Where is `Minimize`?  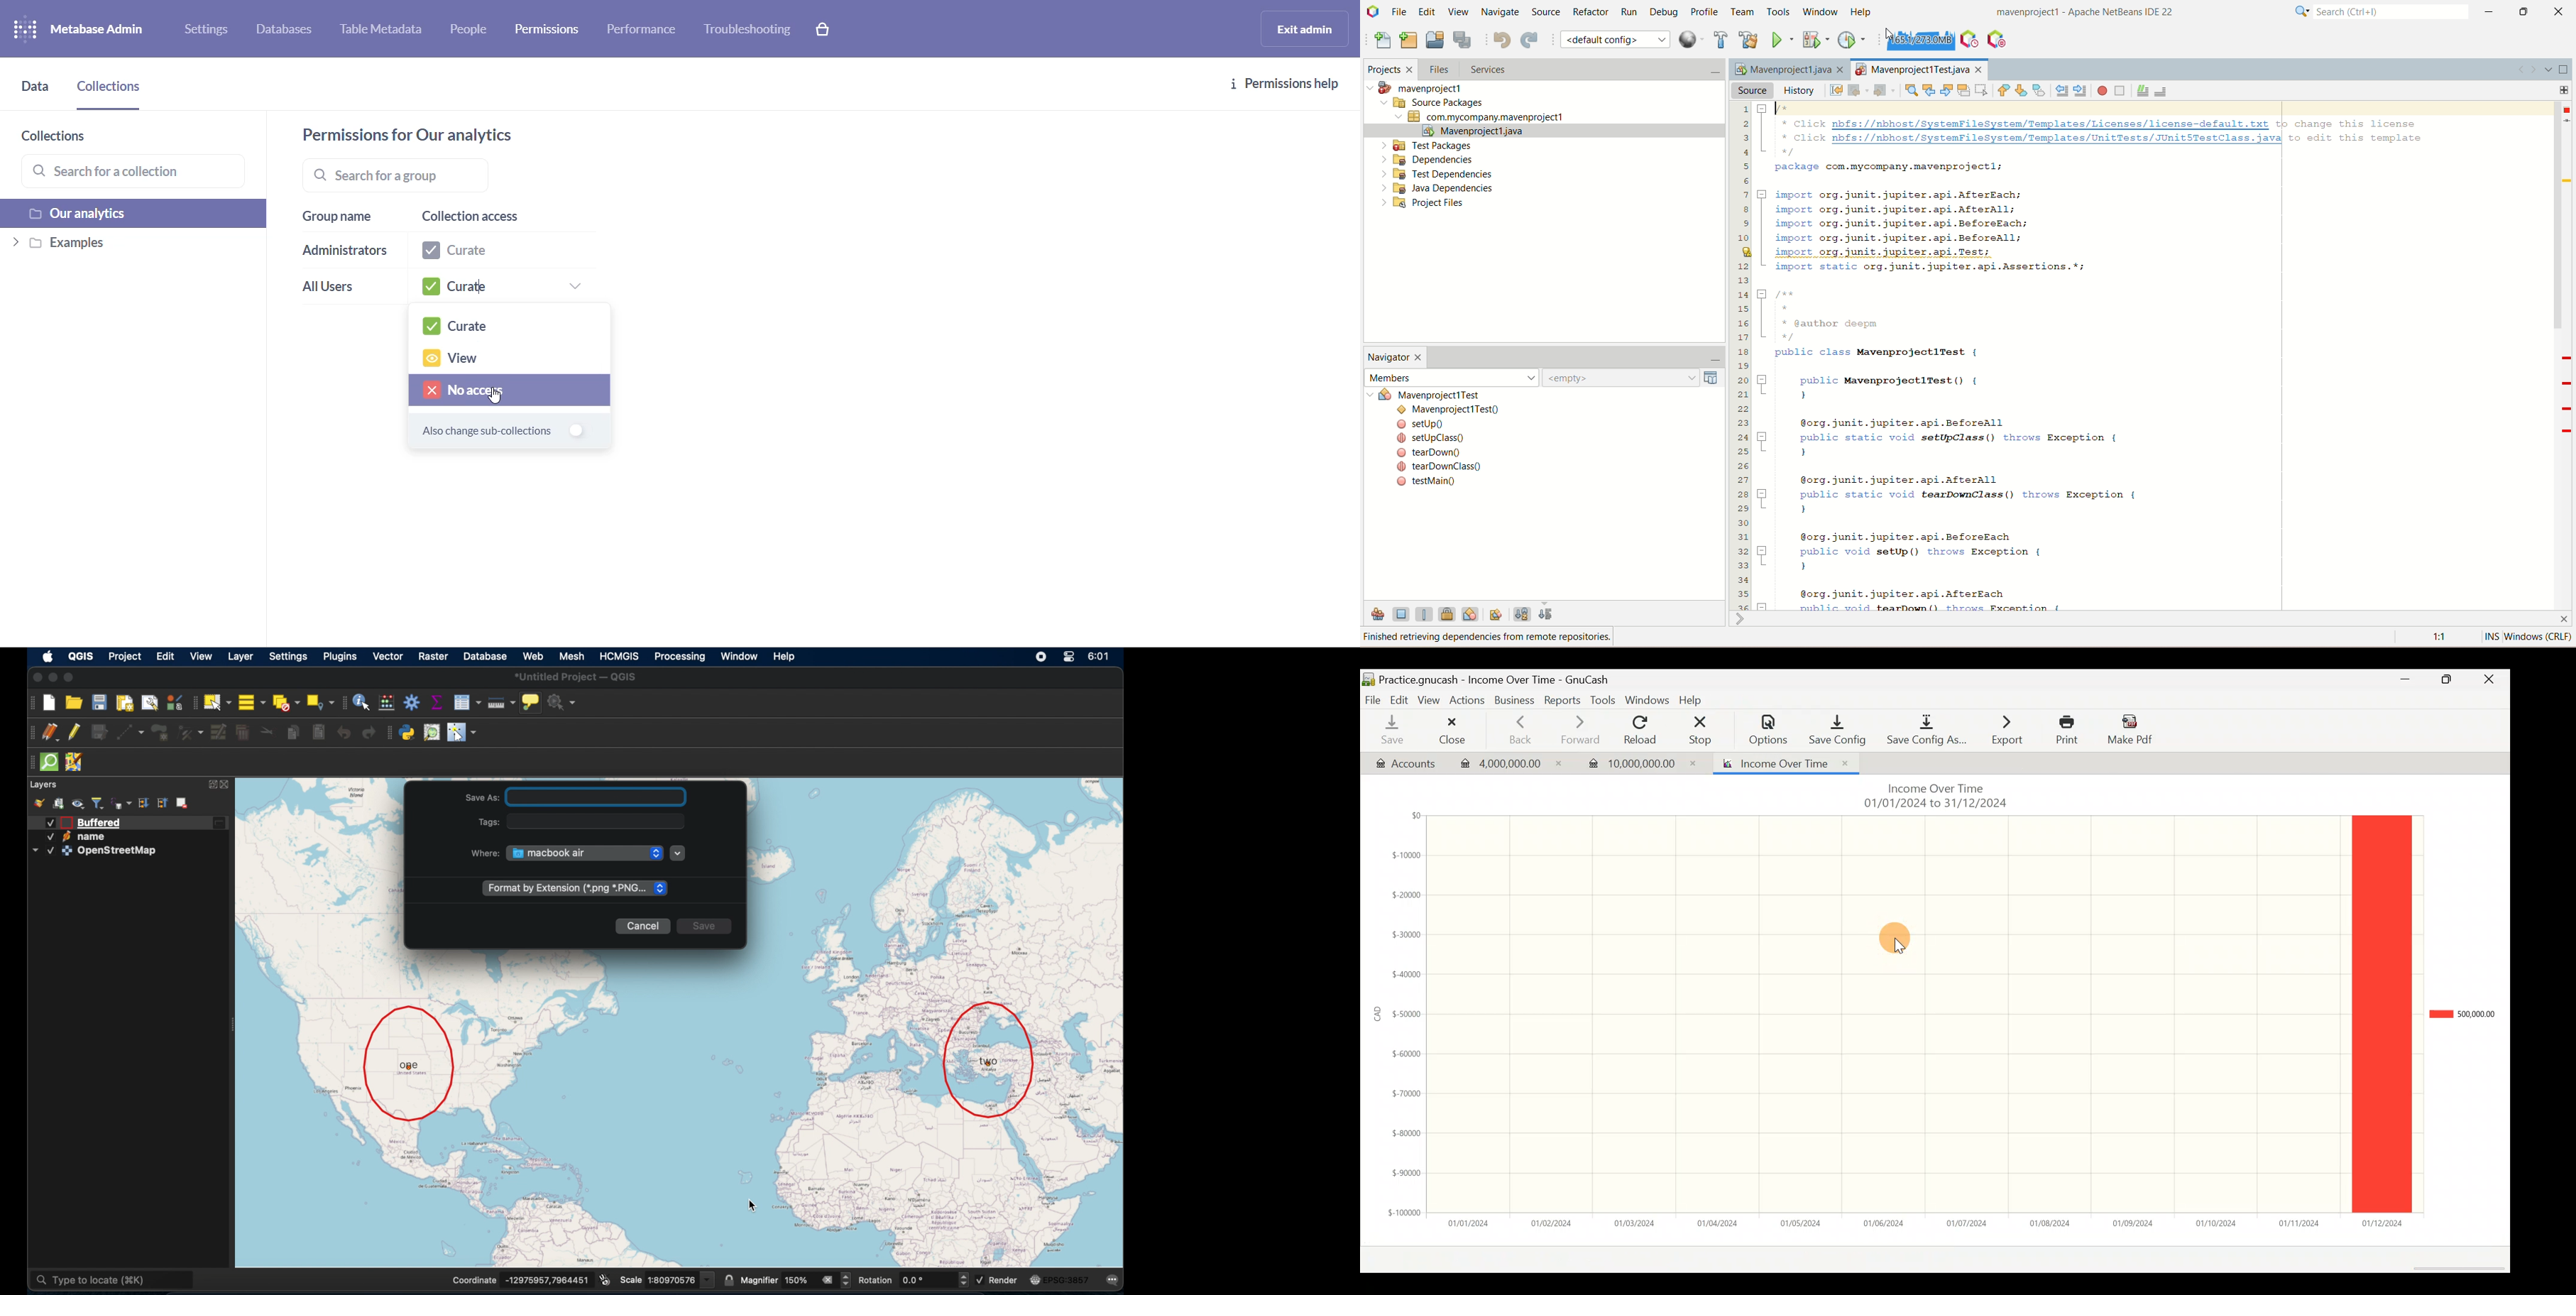 Minimize is located at coordinates (2402, 680).